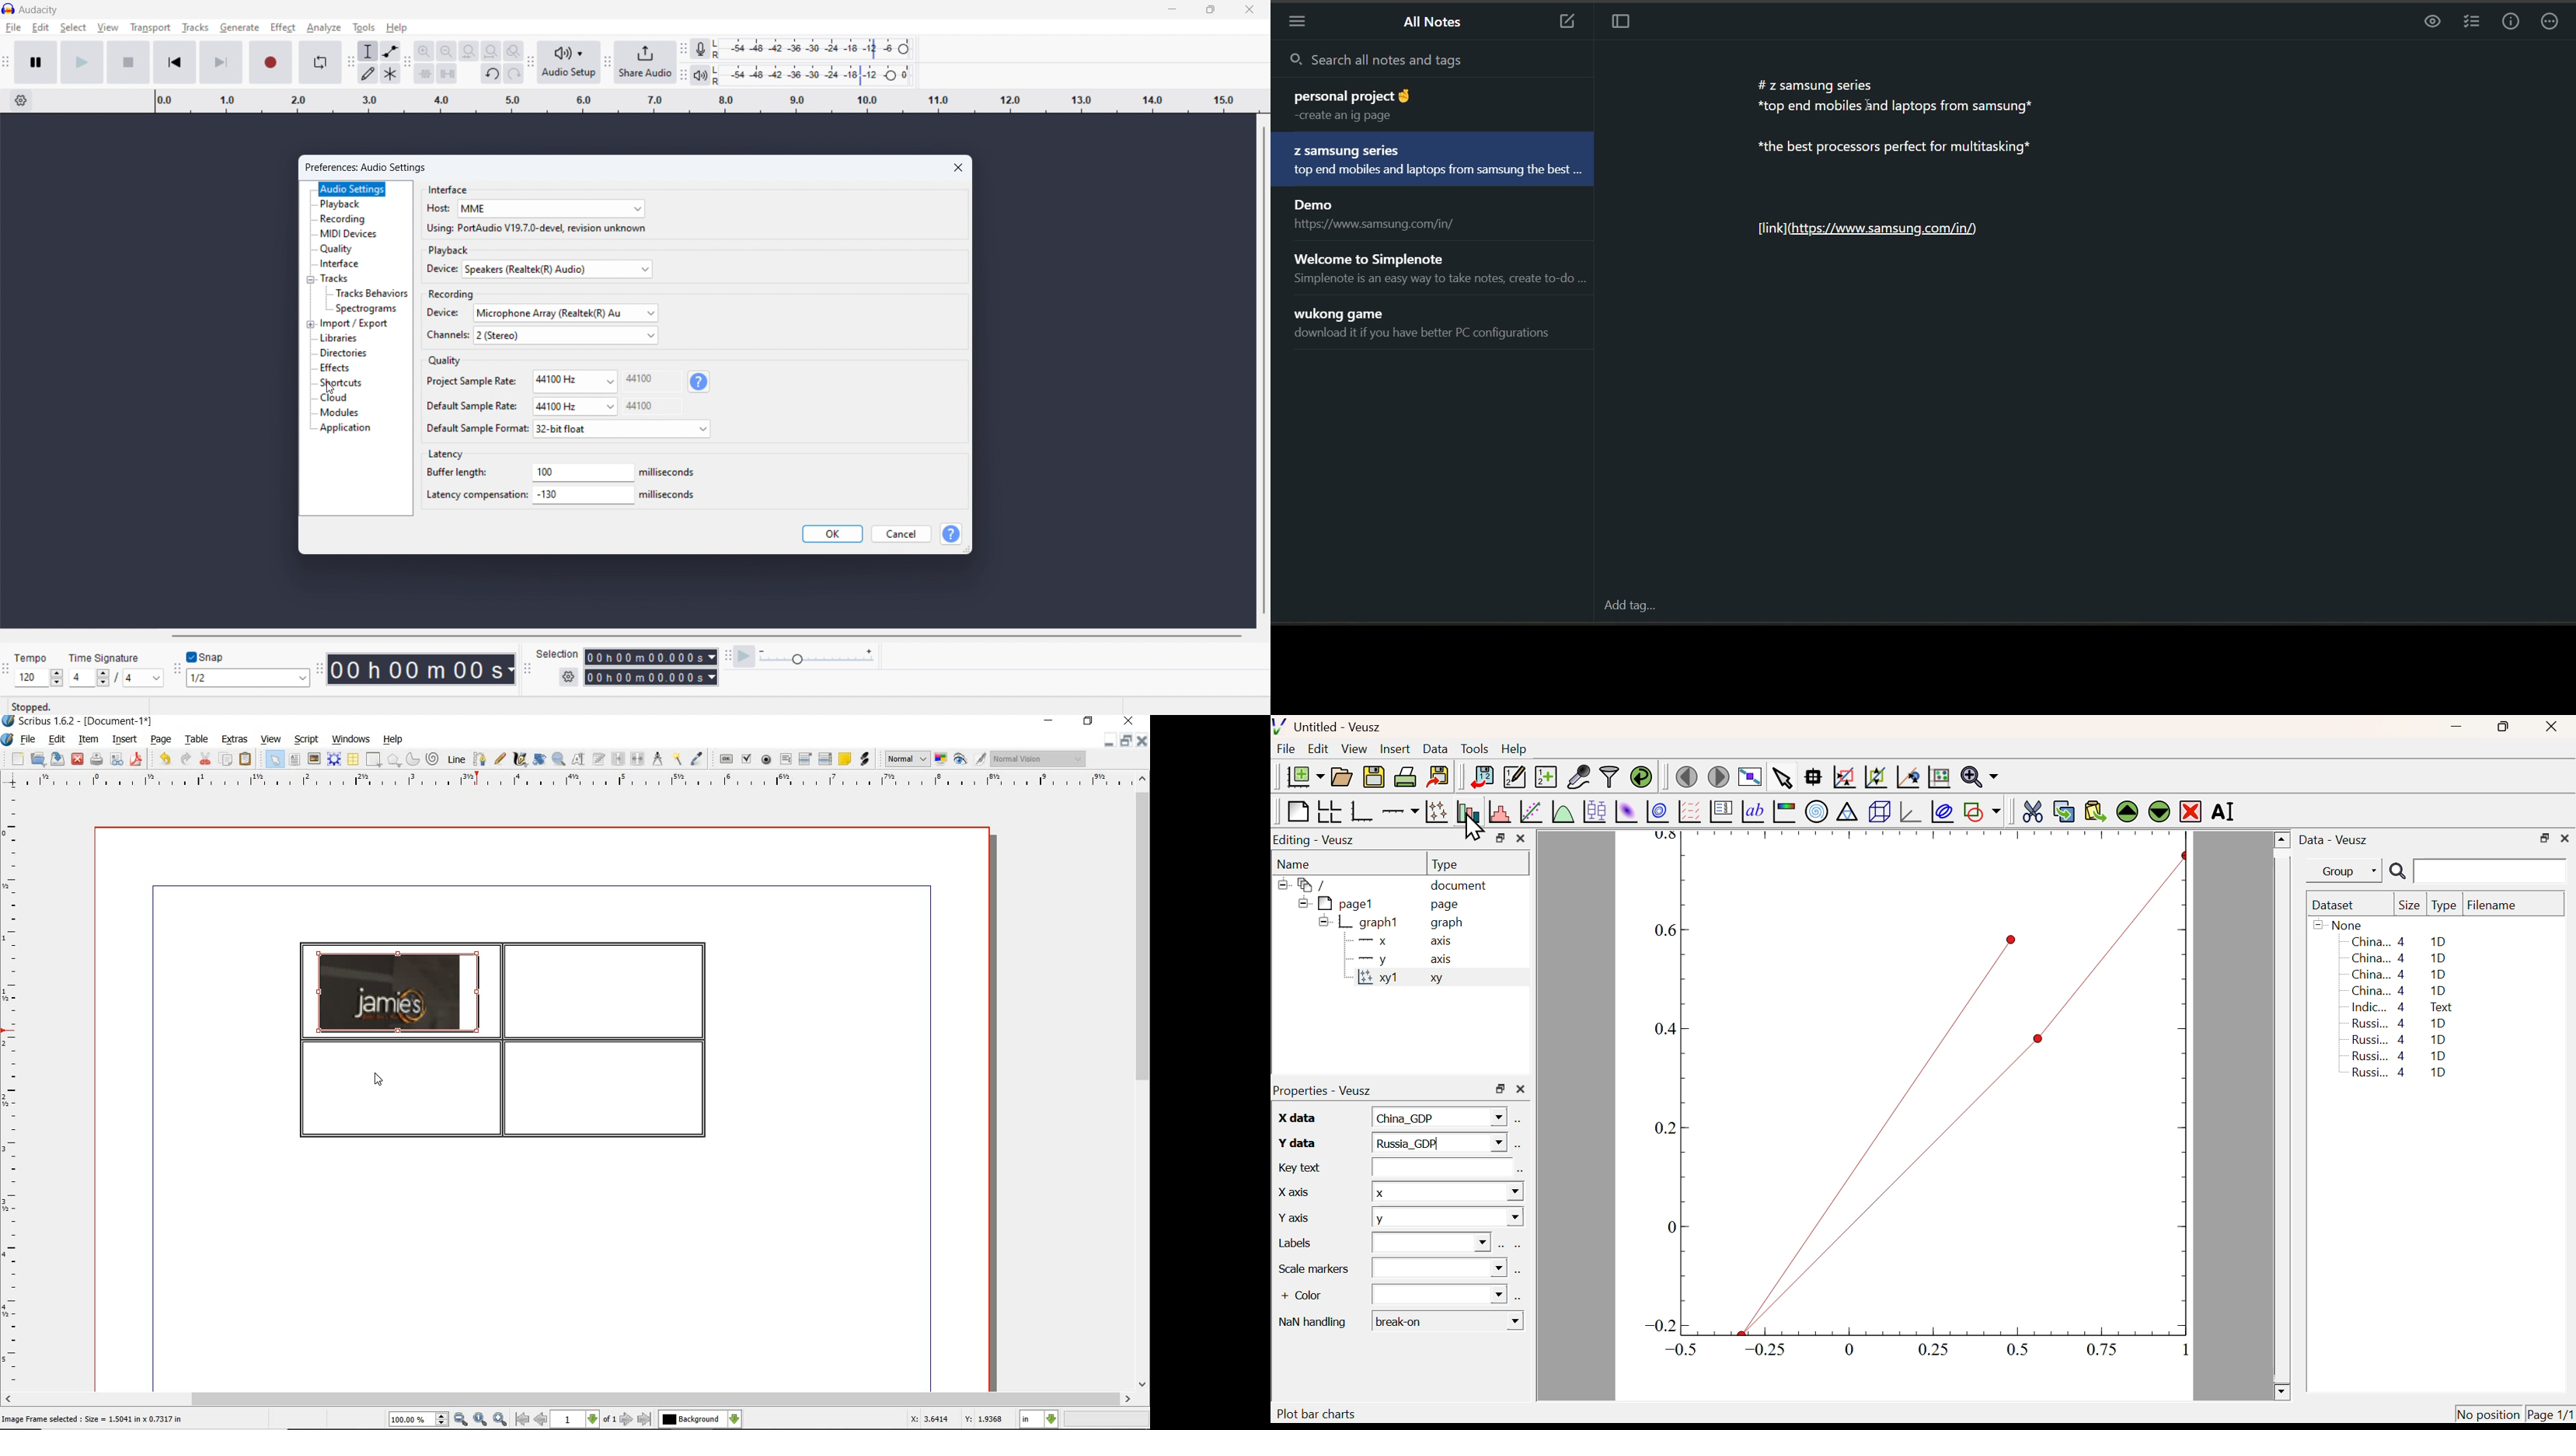  What do you see at coordinates (558, 760) in the screenshot?
I see `zoom in or out` at bounding box center [558, 760].